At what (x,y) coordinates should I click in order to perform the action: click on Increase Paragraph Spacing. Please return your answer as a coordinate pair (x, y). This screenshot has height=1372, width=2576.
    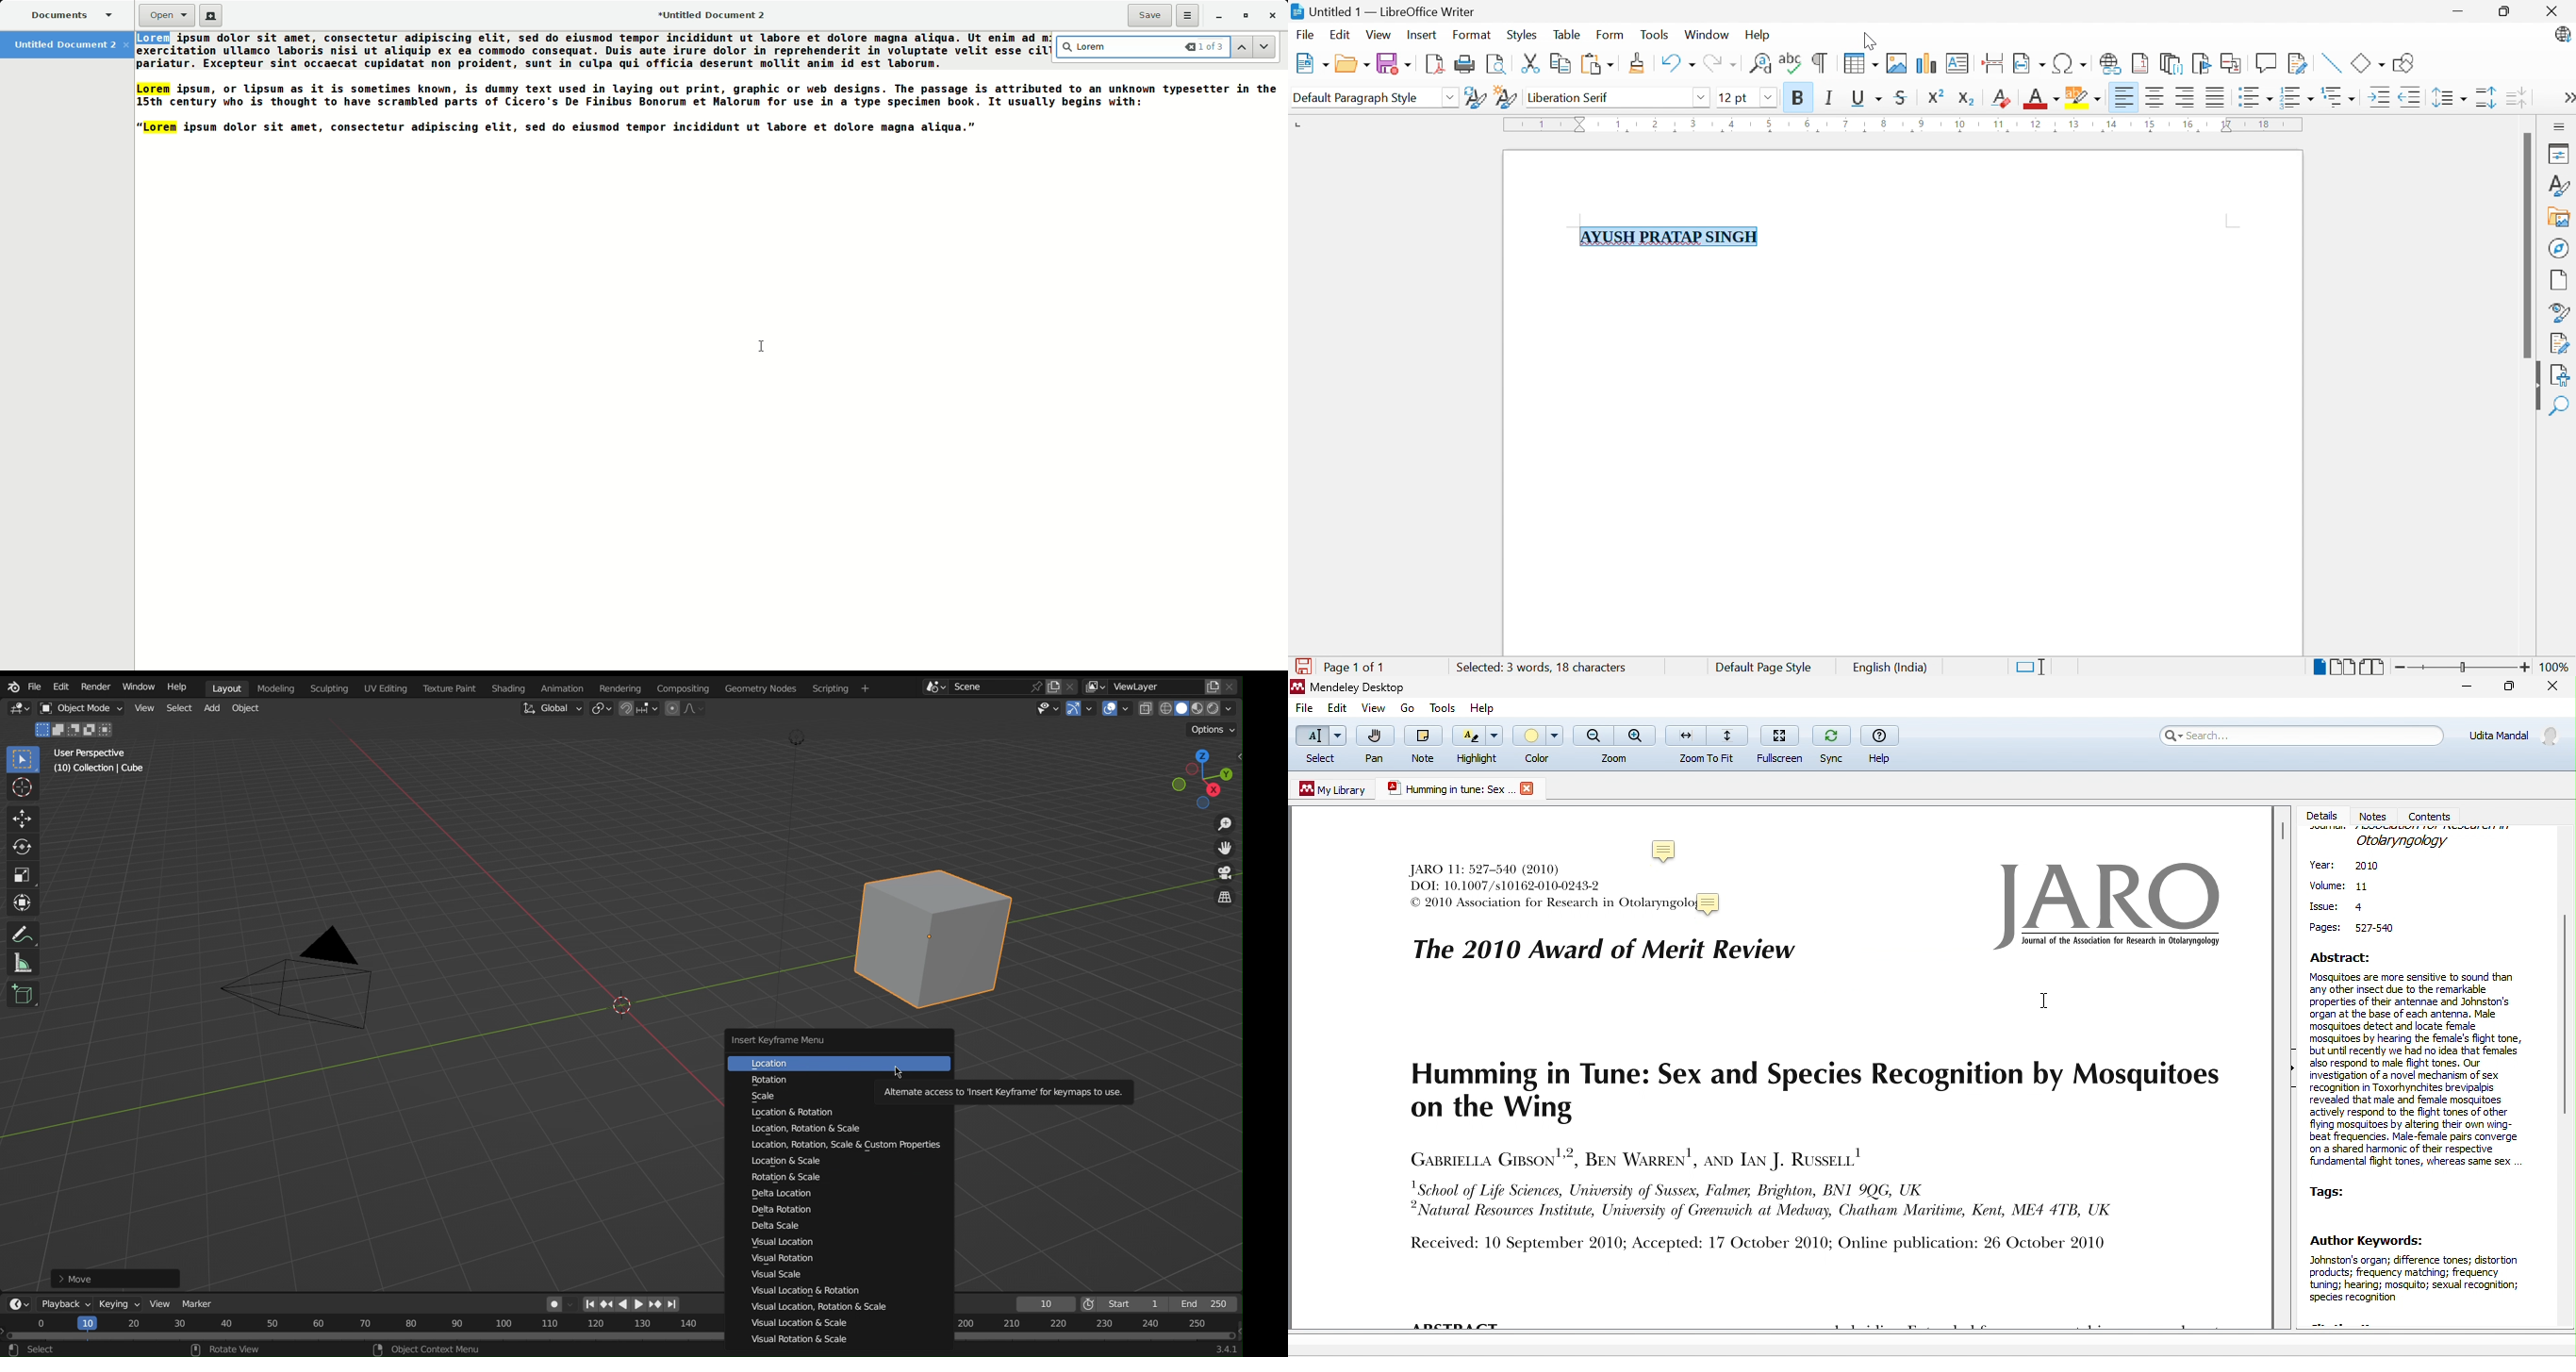
    Looking at the image, I should click on (2485, 97).